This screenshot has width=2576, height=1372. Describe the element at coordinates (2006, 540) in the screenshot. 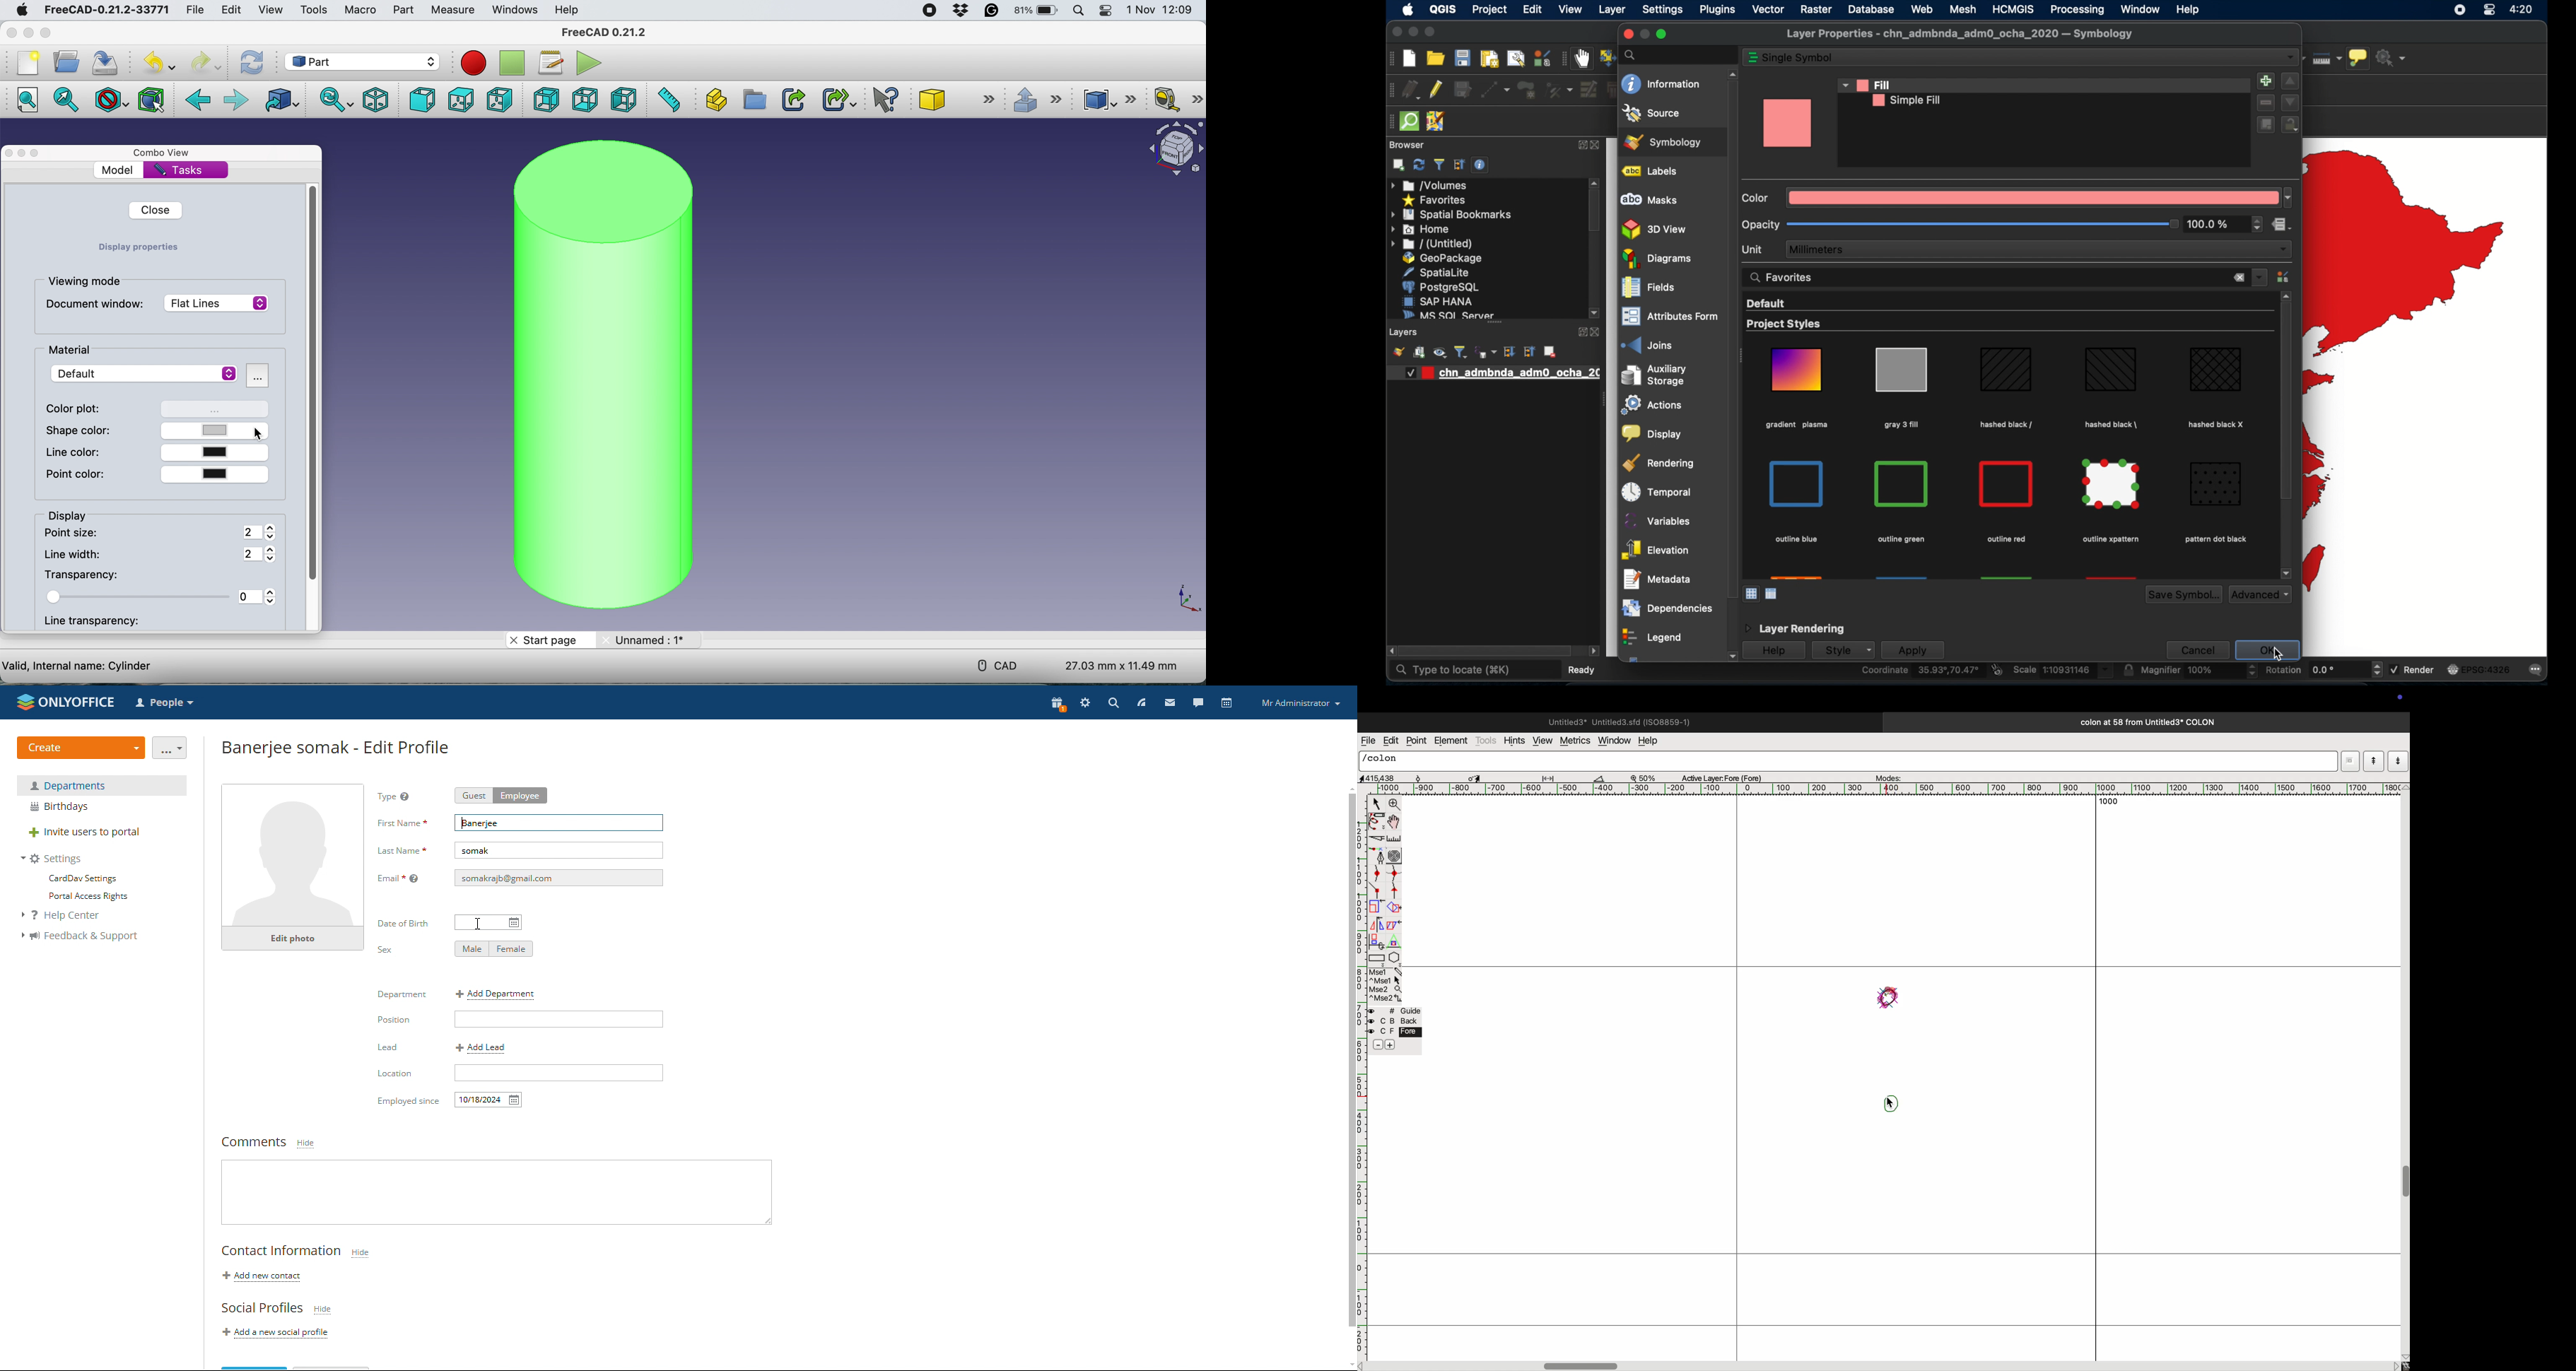

I see `outline red` at that location.